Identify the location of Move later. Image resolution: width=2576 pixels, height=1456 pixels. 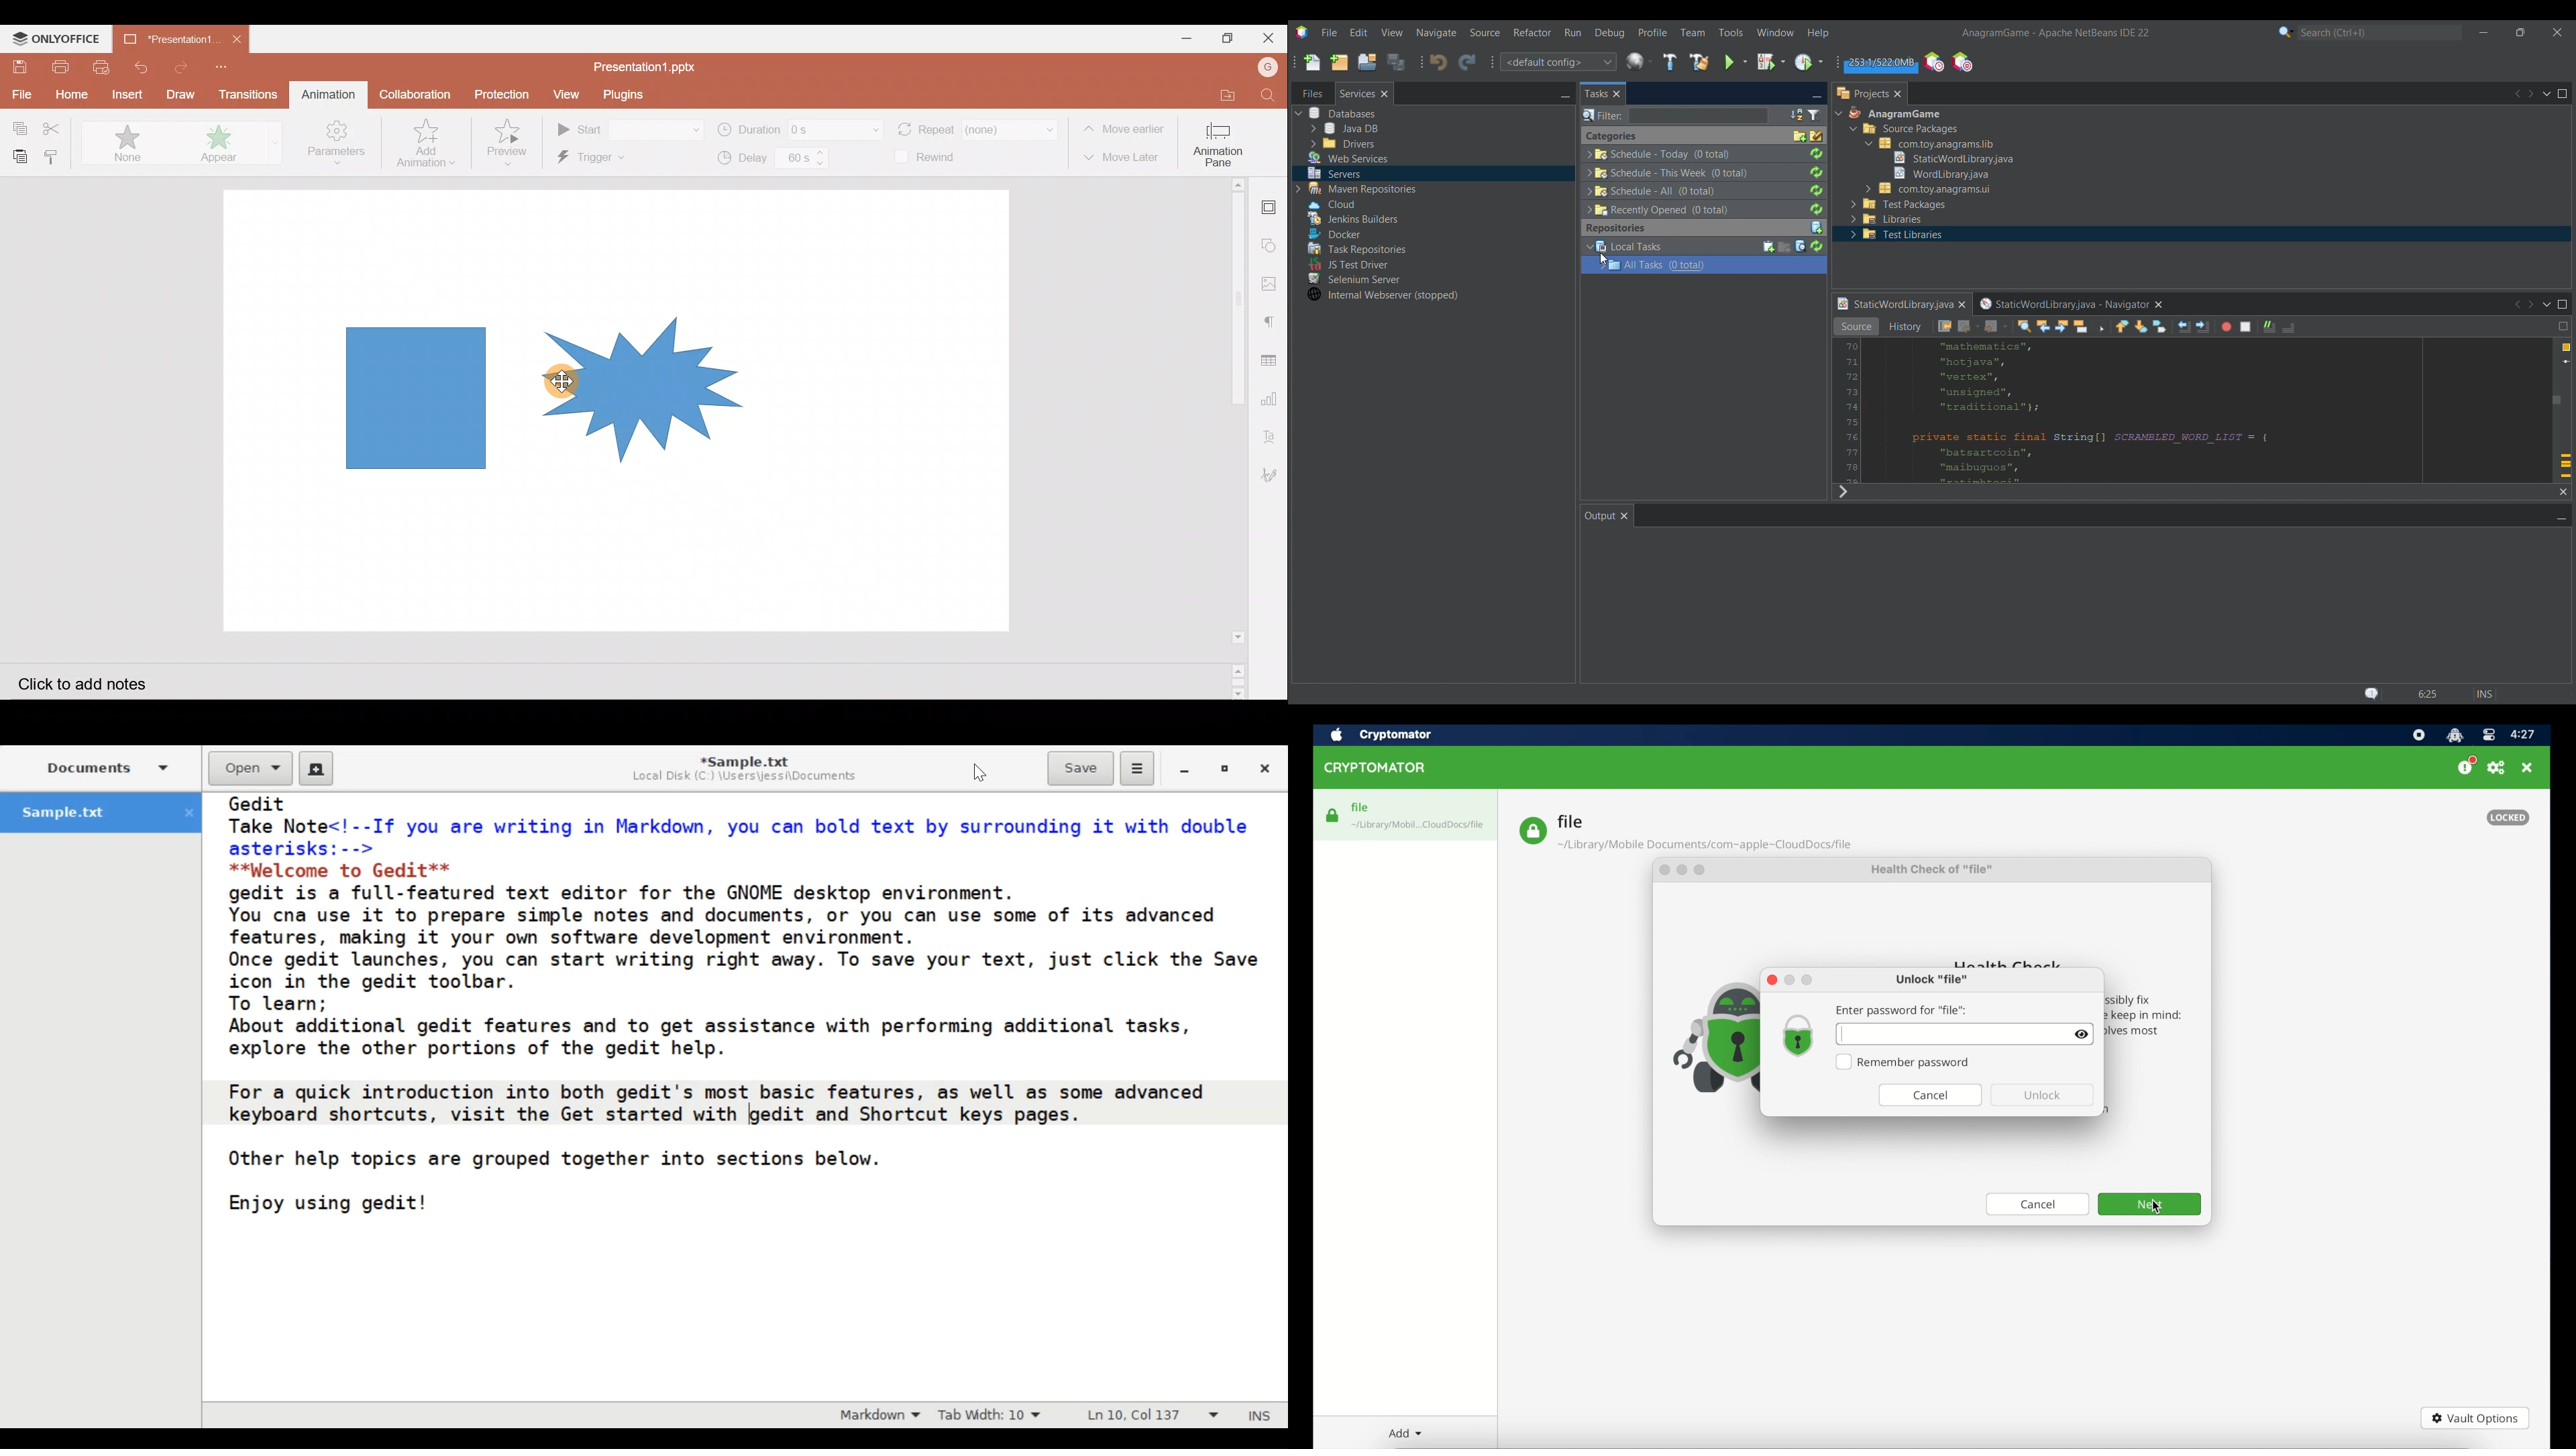
(1126, 158).